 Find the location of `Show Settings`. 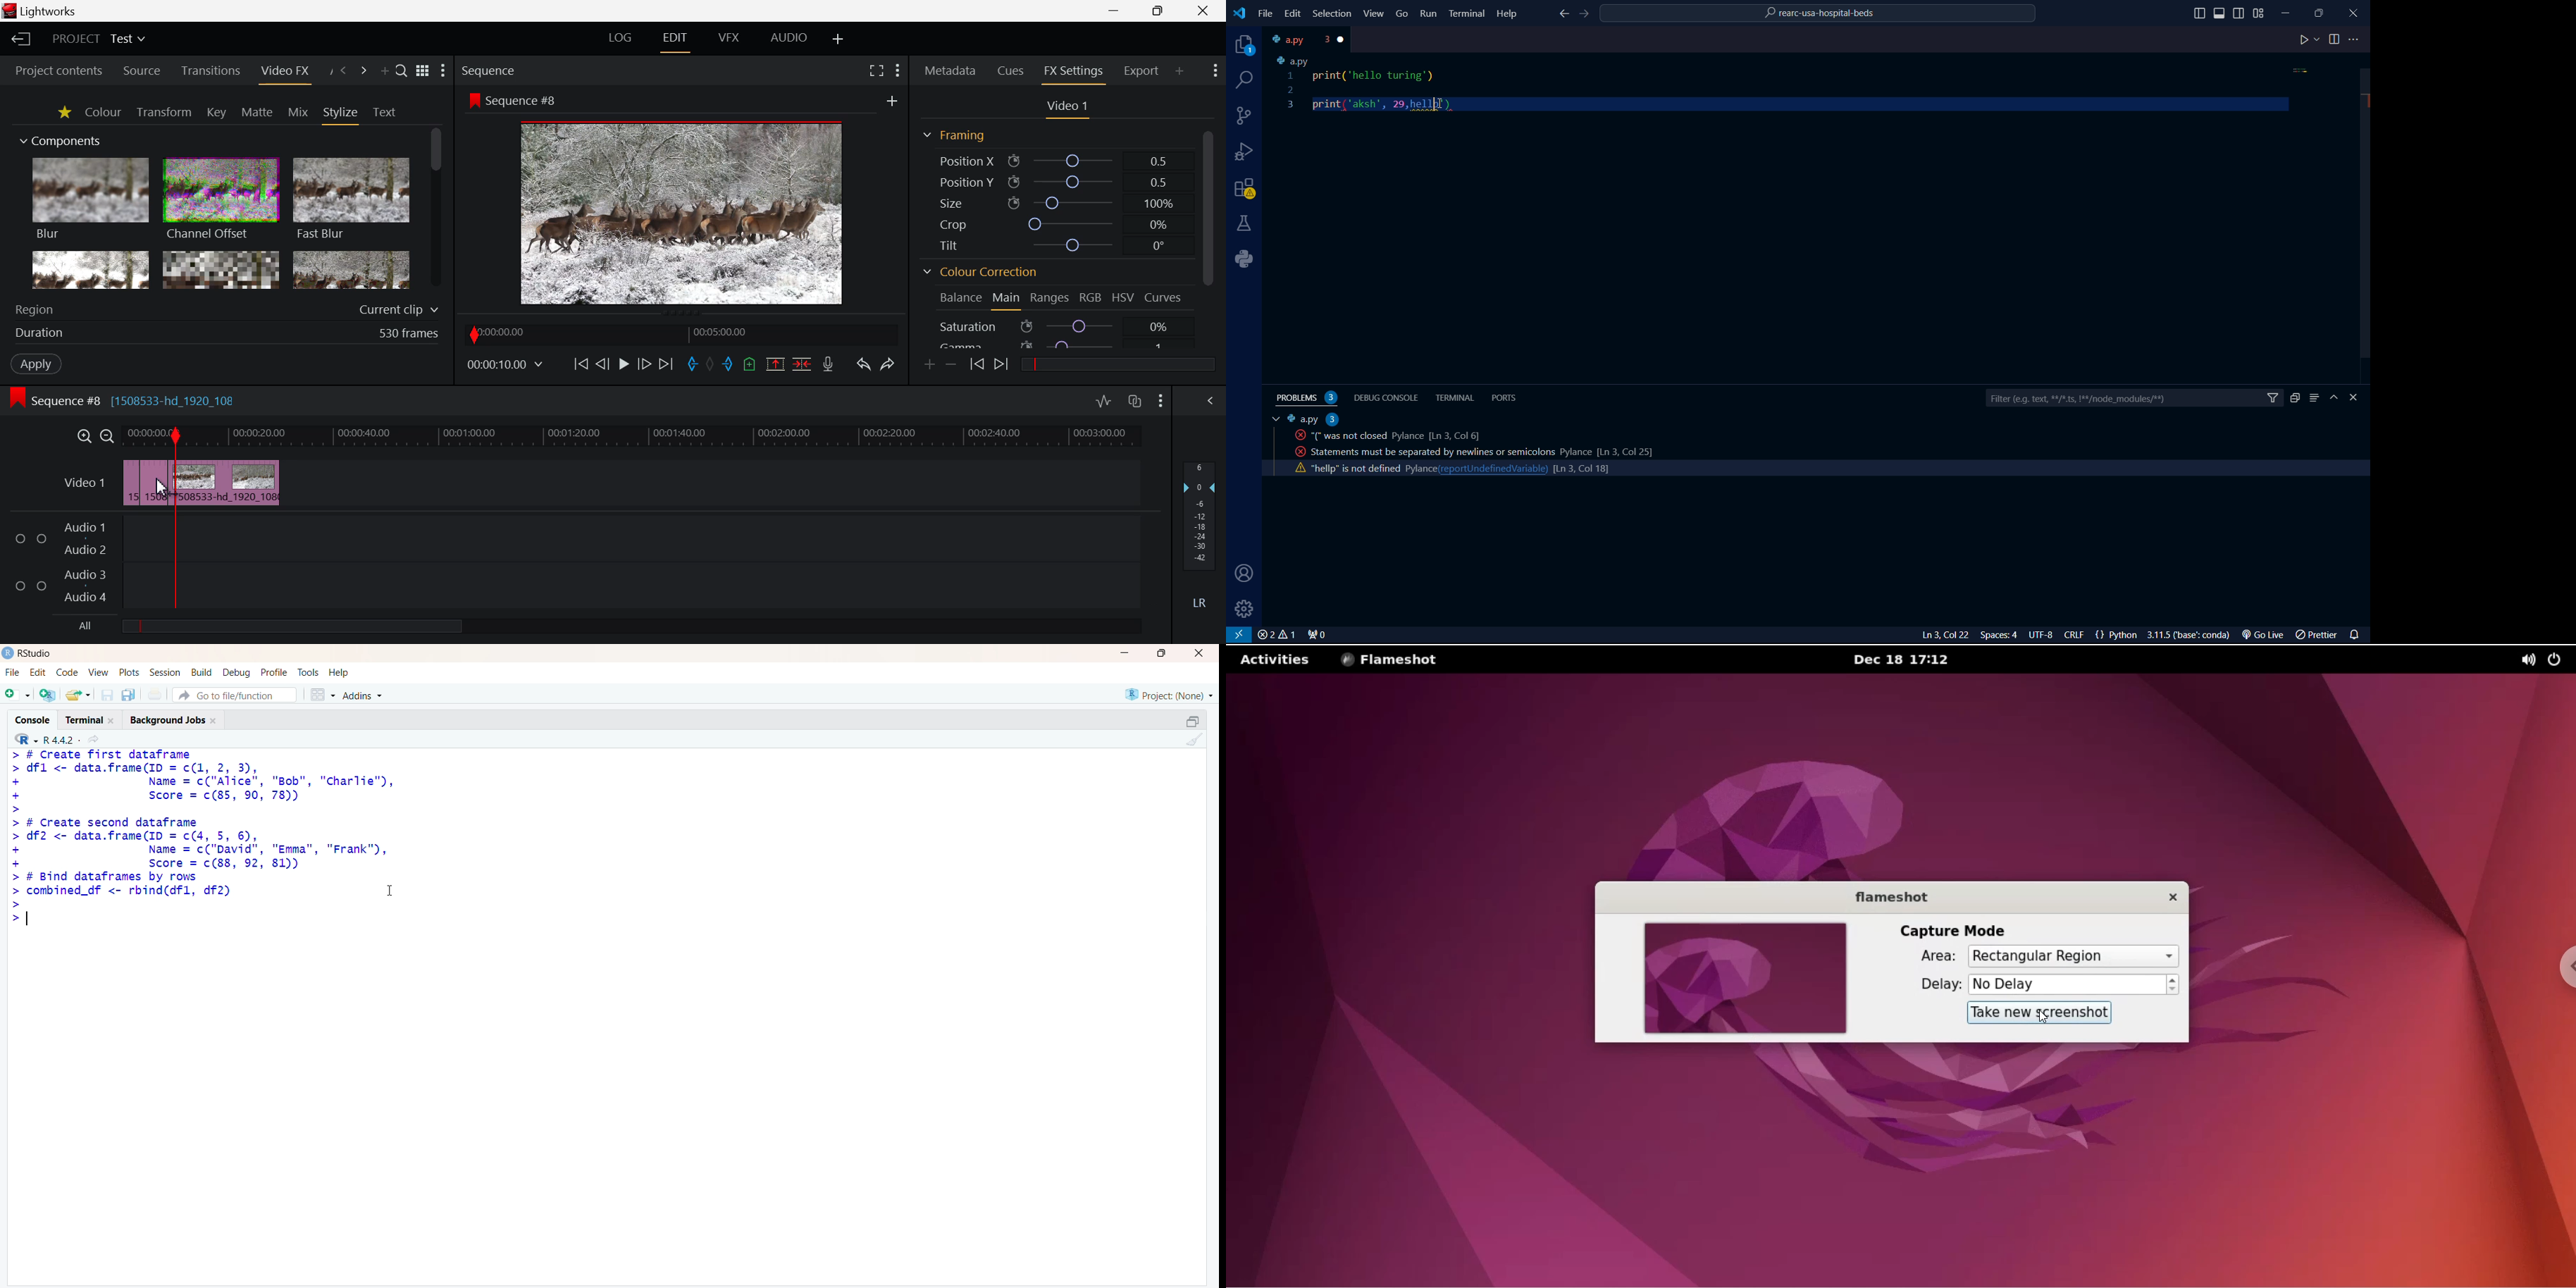

Show Settings is located at coordinates (1215, 72).